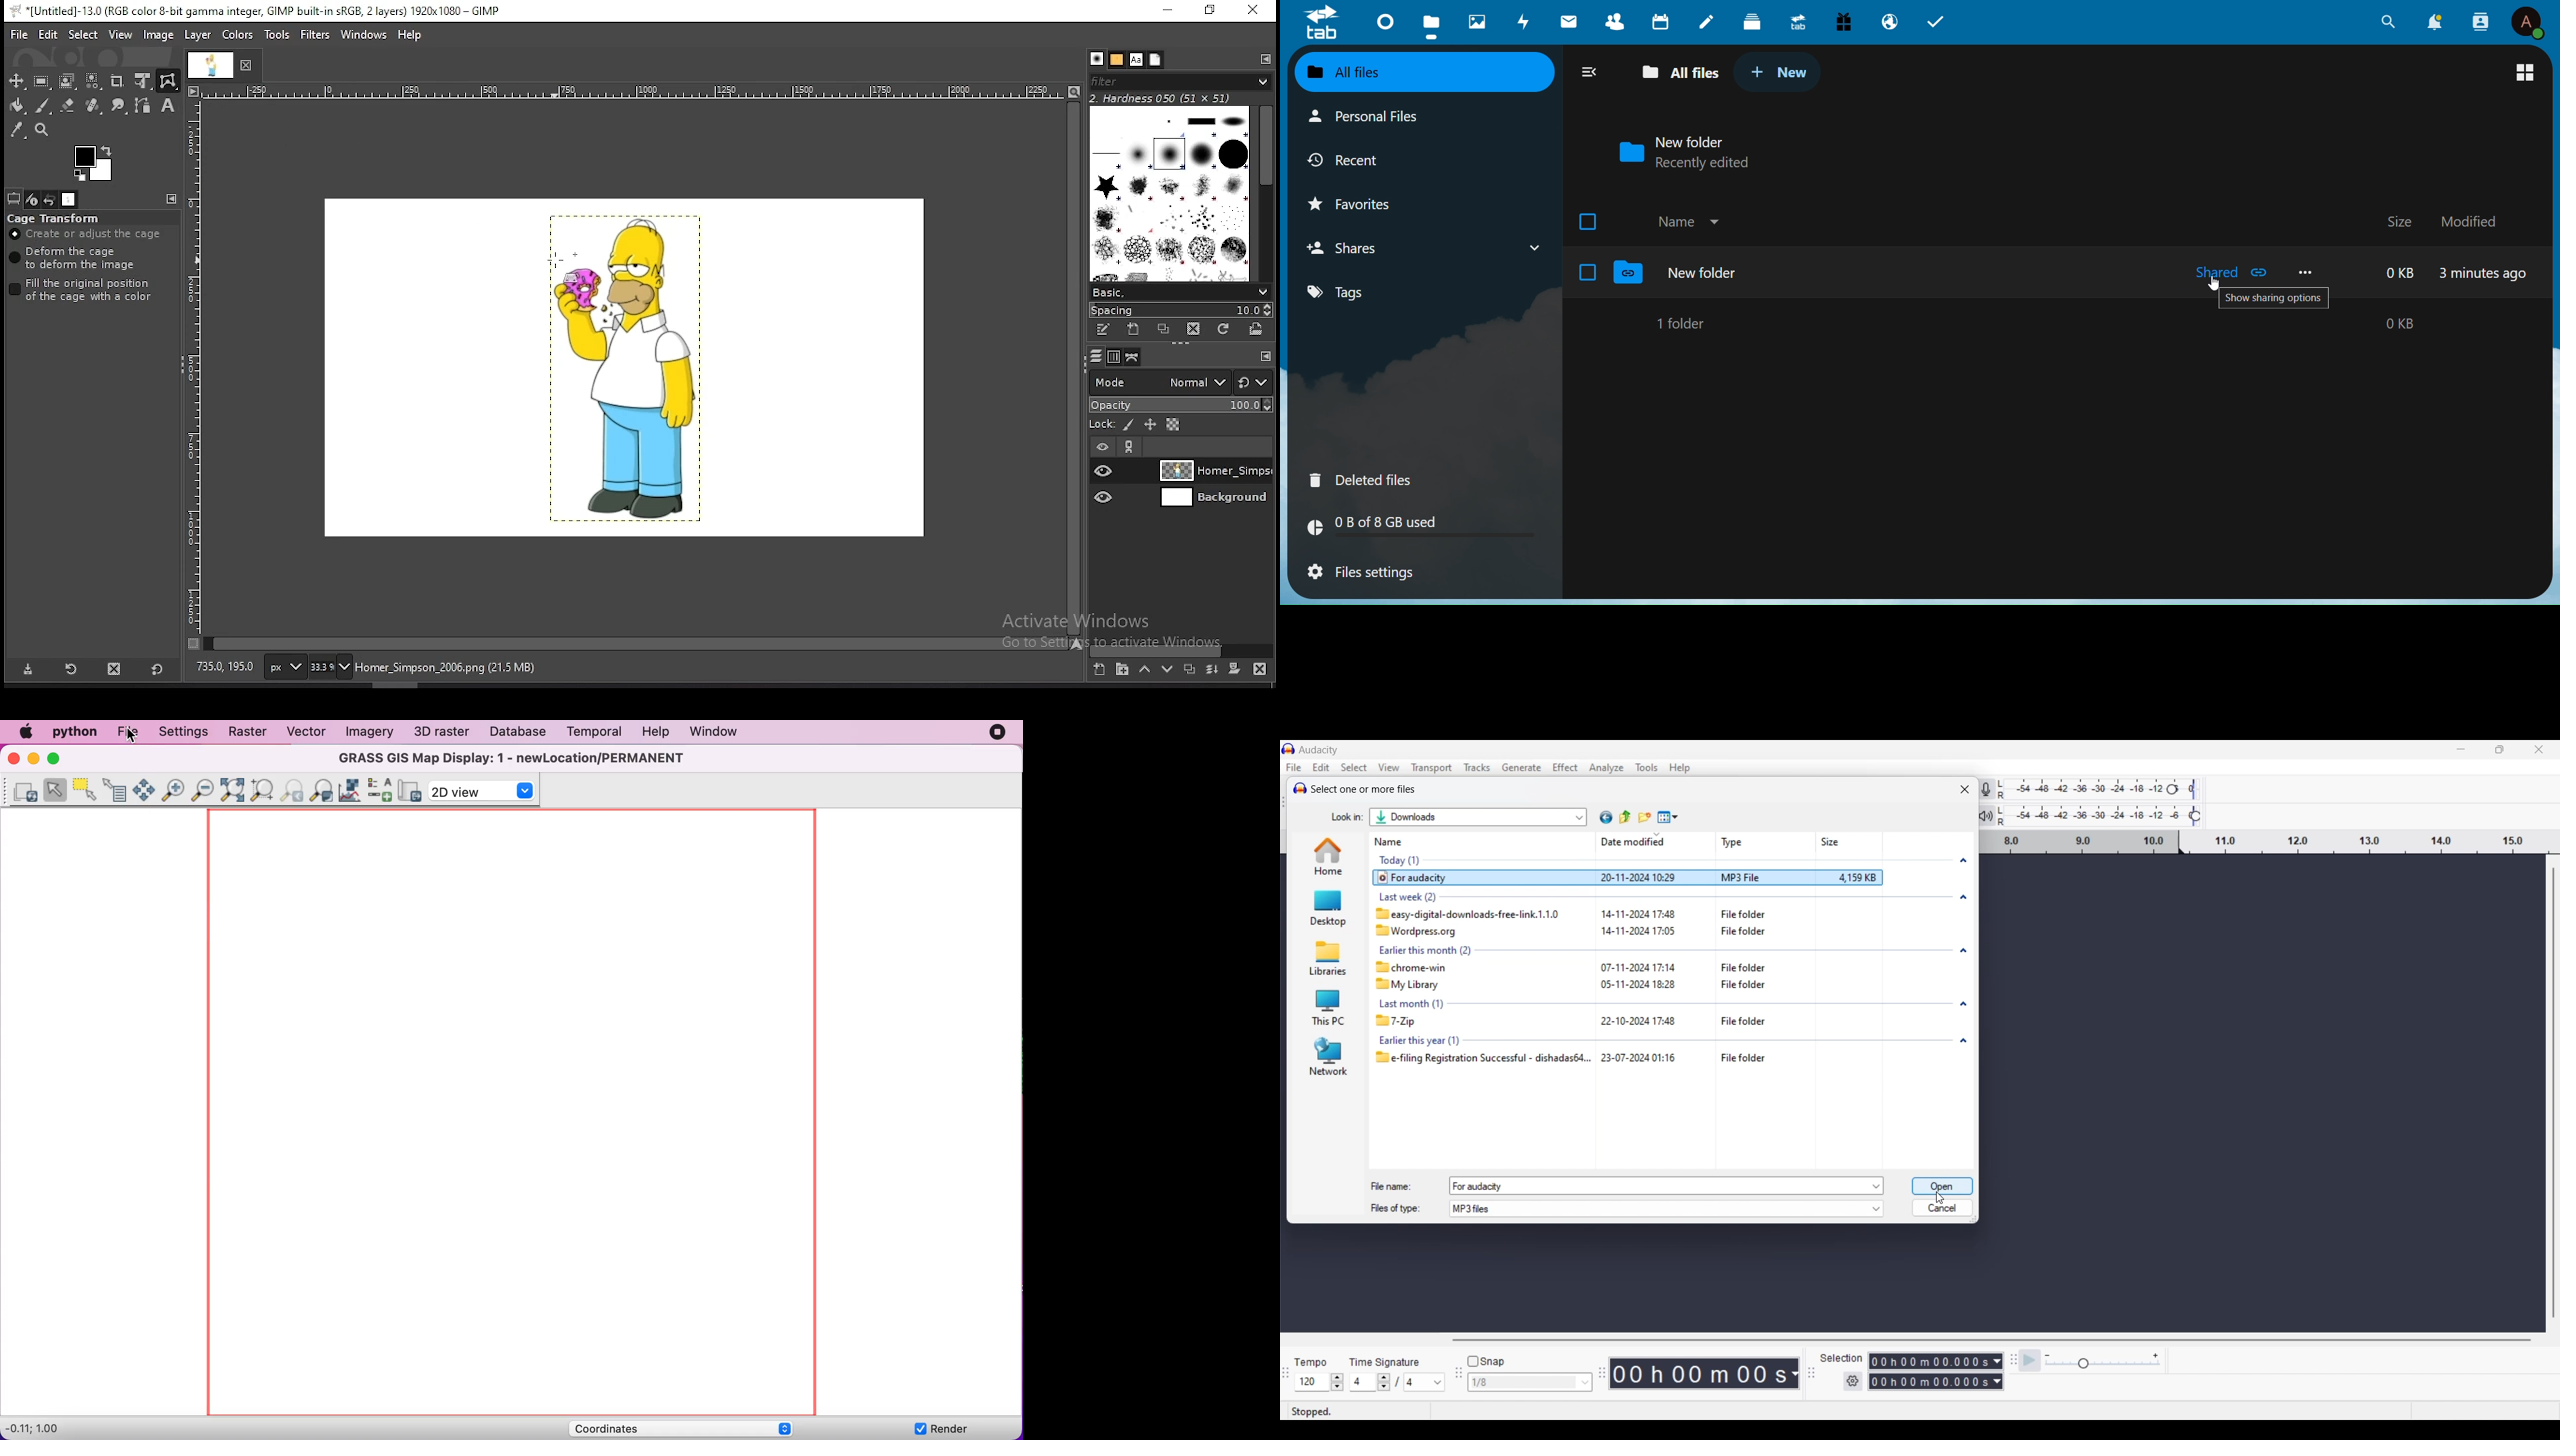  I want to click on Search, so click(2385, 23).